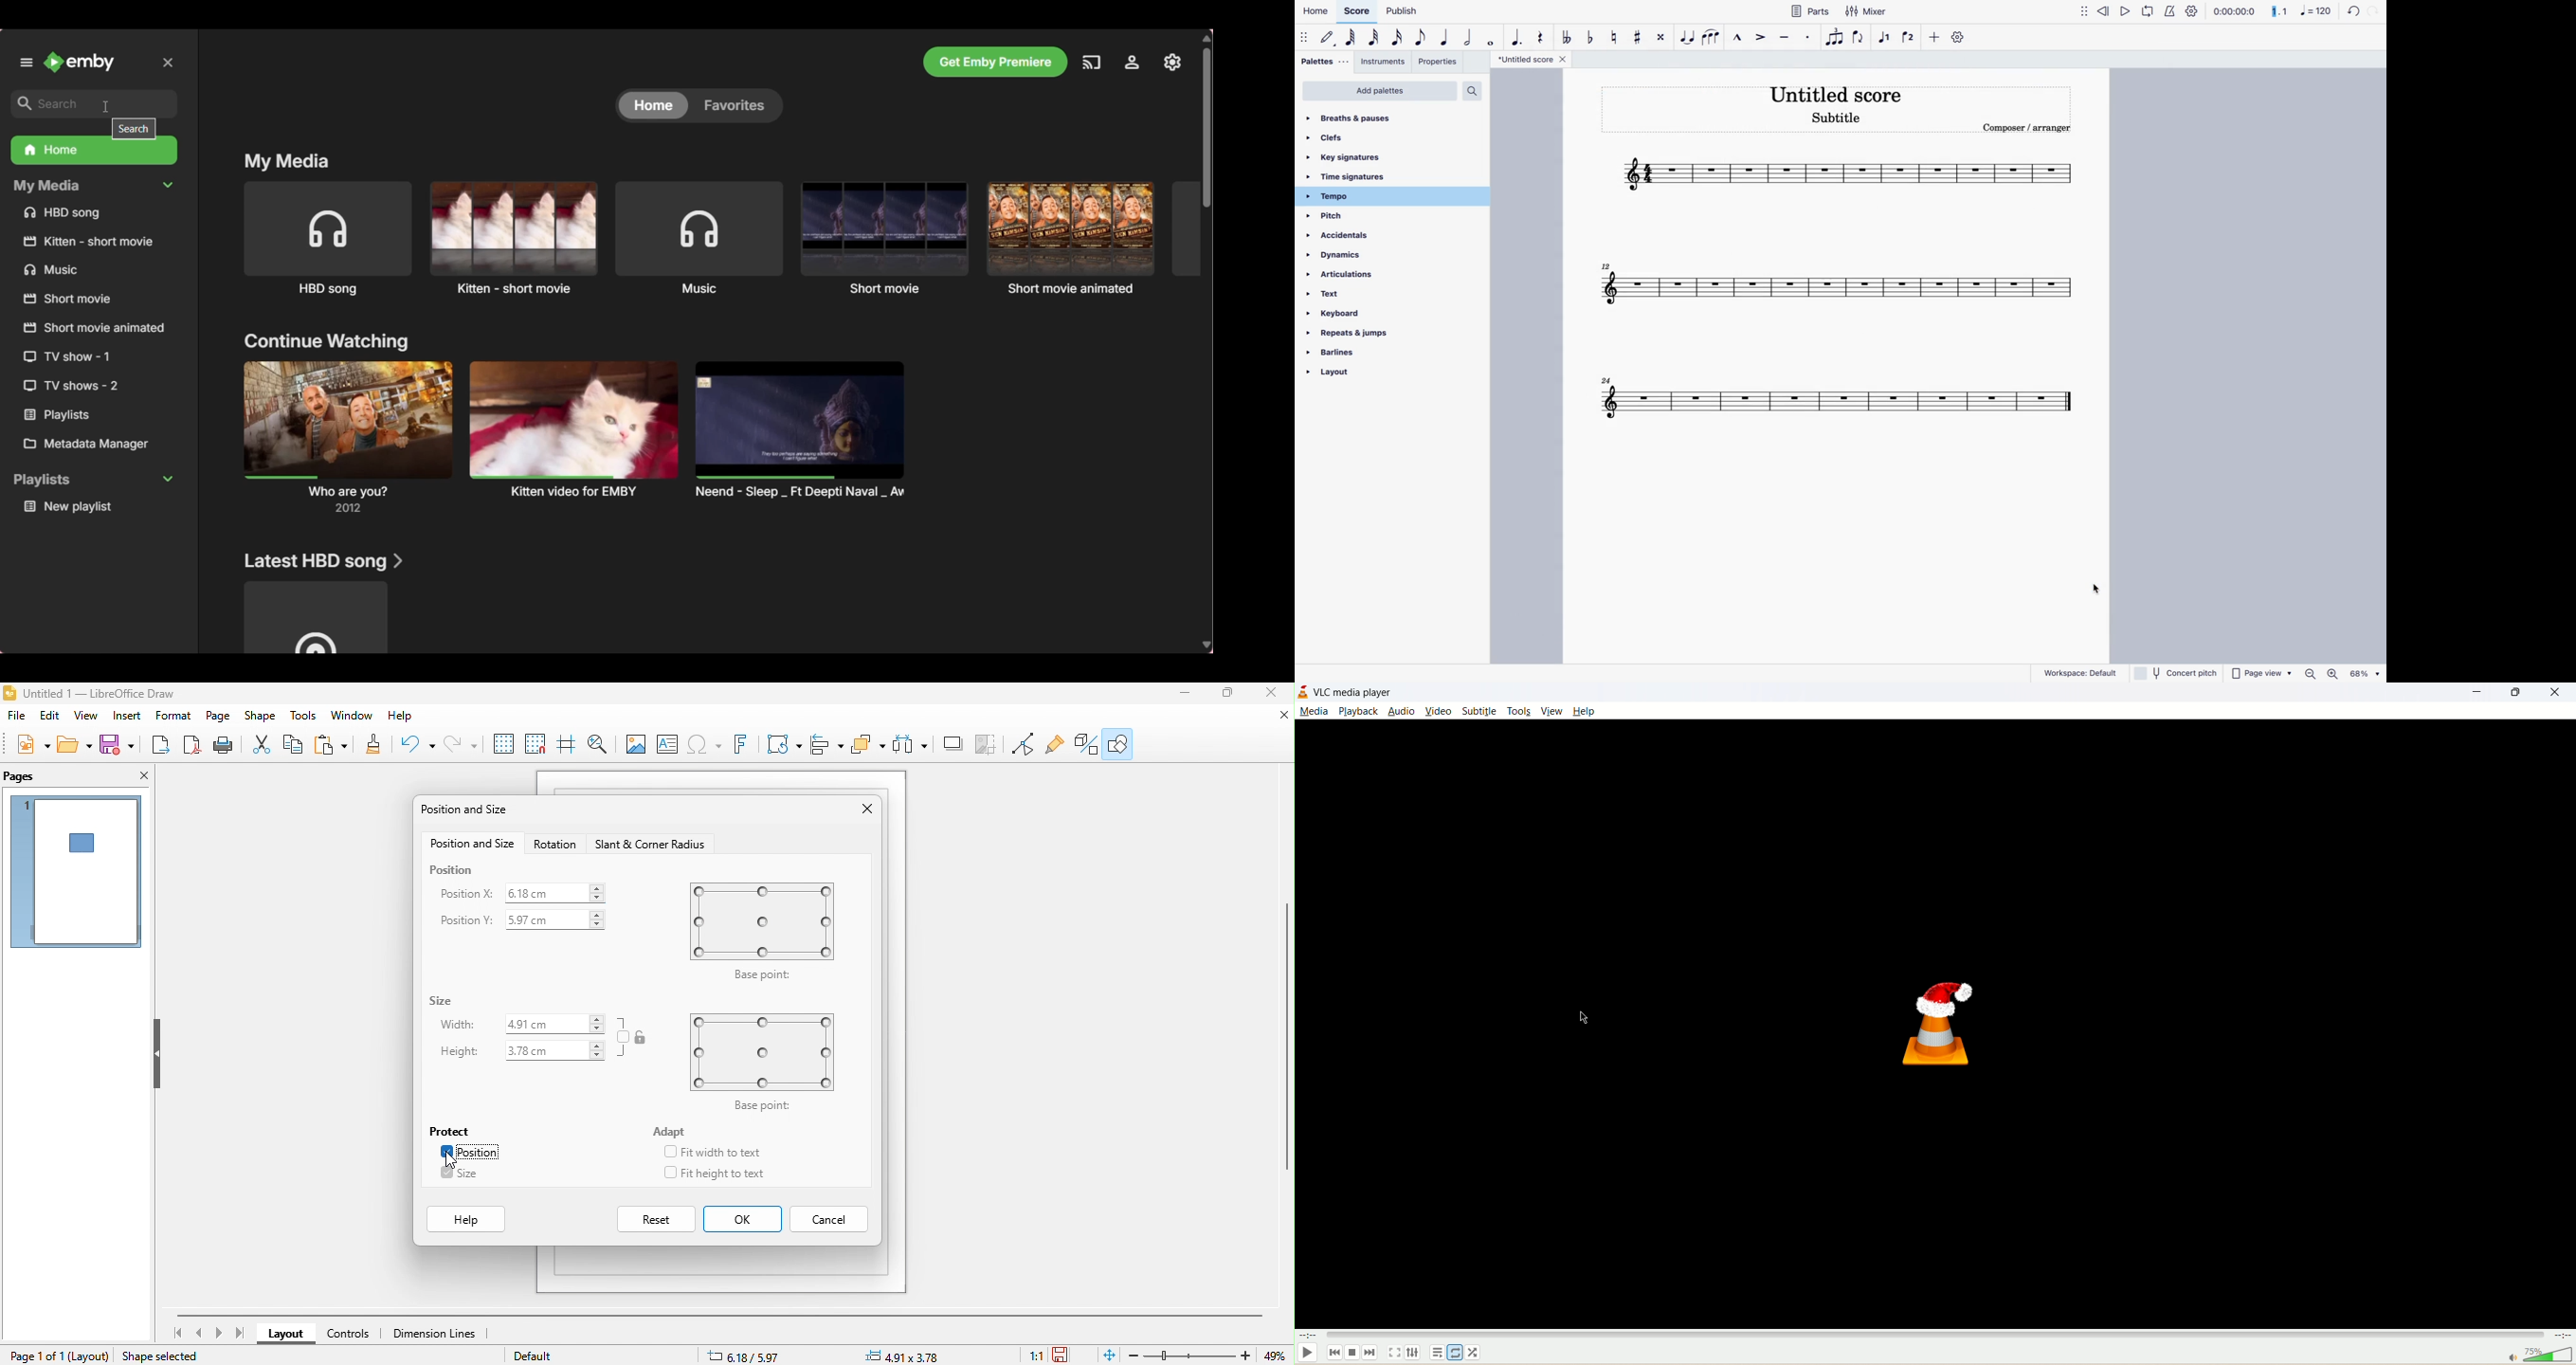 This screenshot has height=1372, width=2576. I want to click on Section title, so click(325, 342).